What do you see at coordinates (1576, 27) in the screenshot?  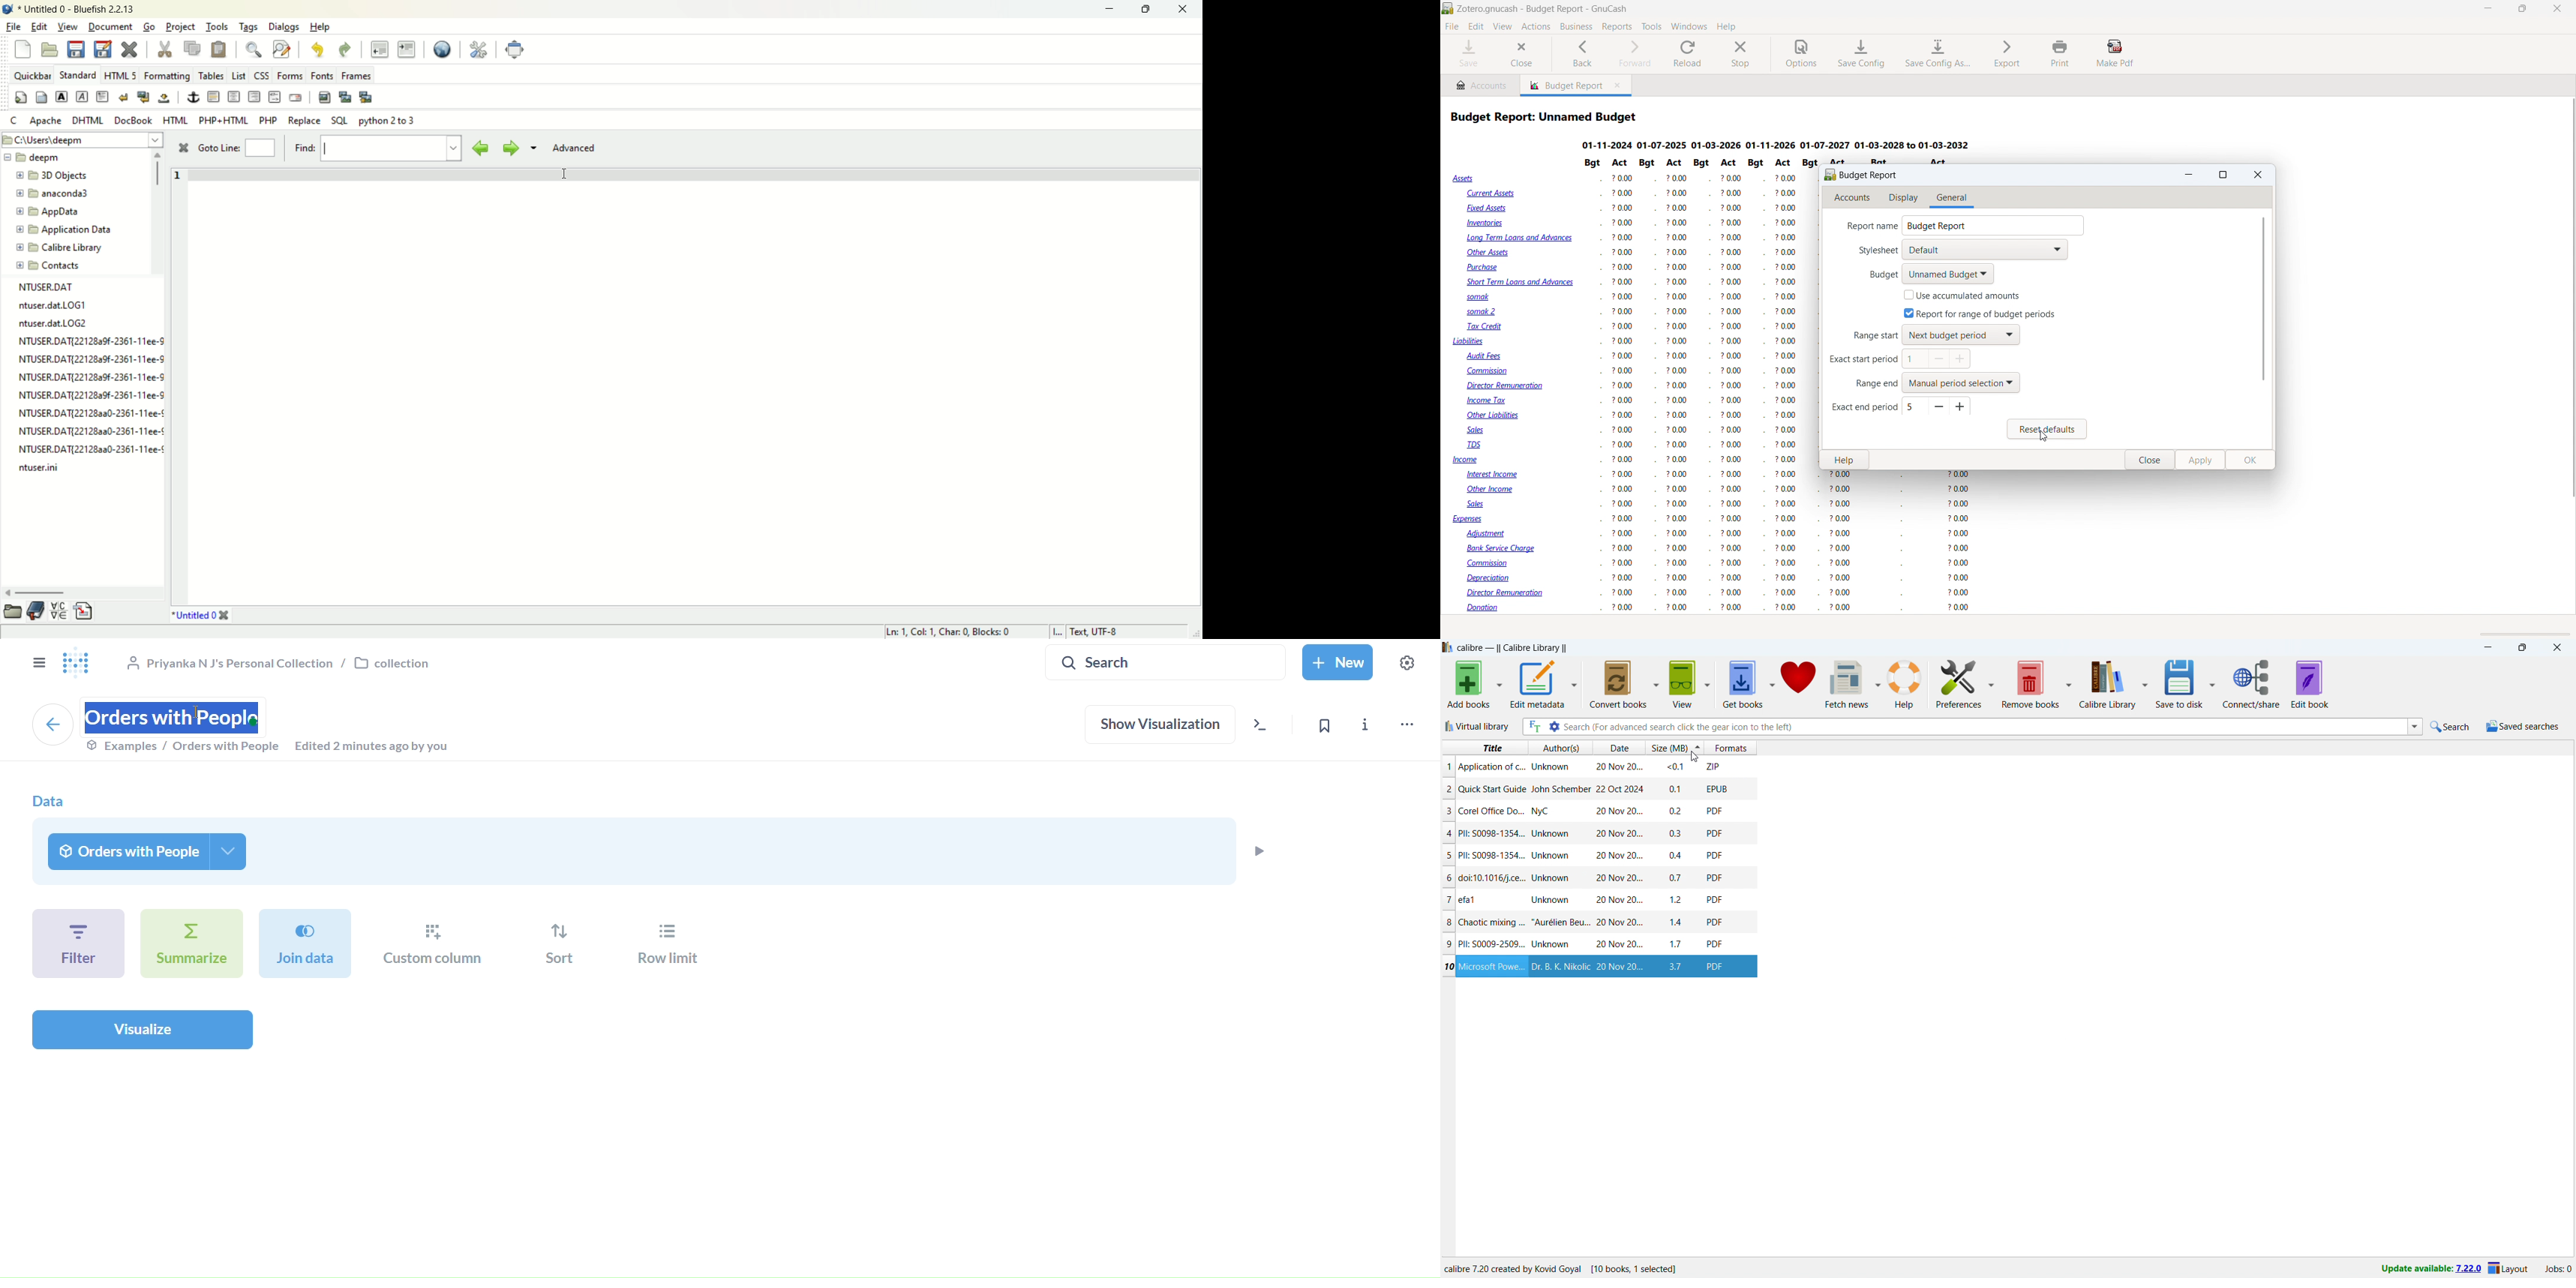 I see `business` at bounding box center [1576, 27].